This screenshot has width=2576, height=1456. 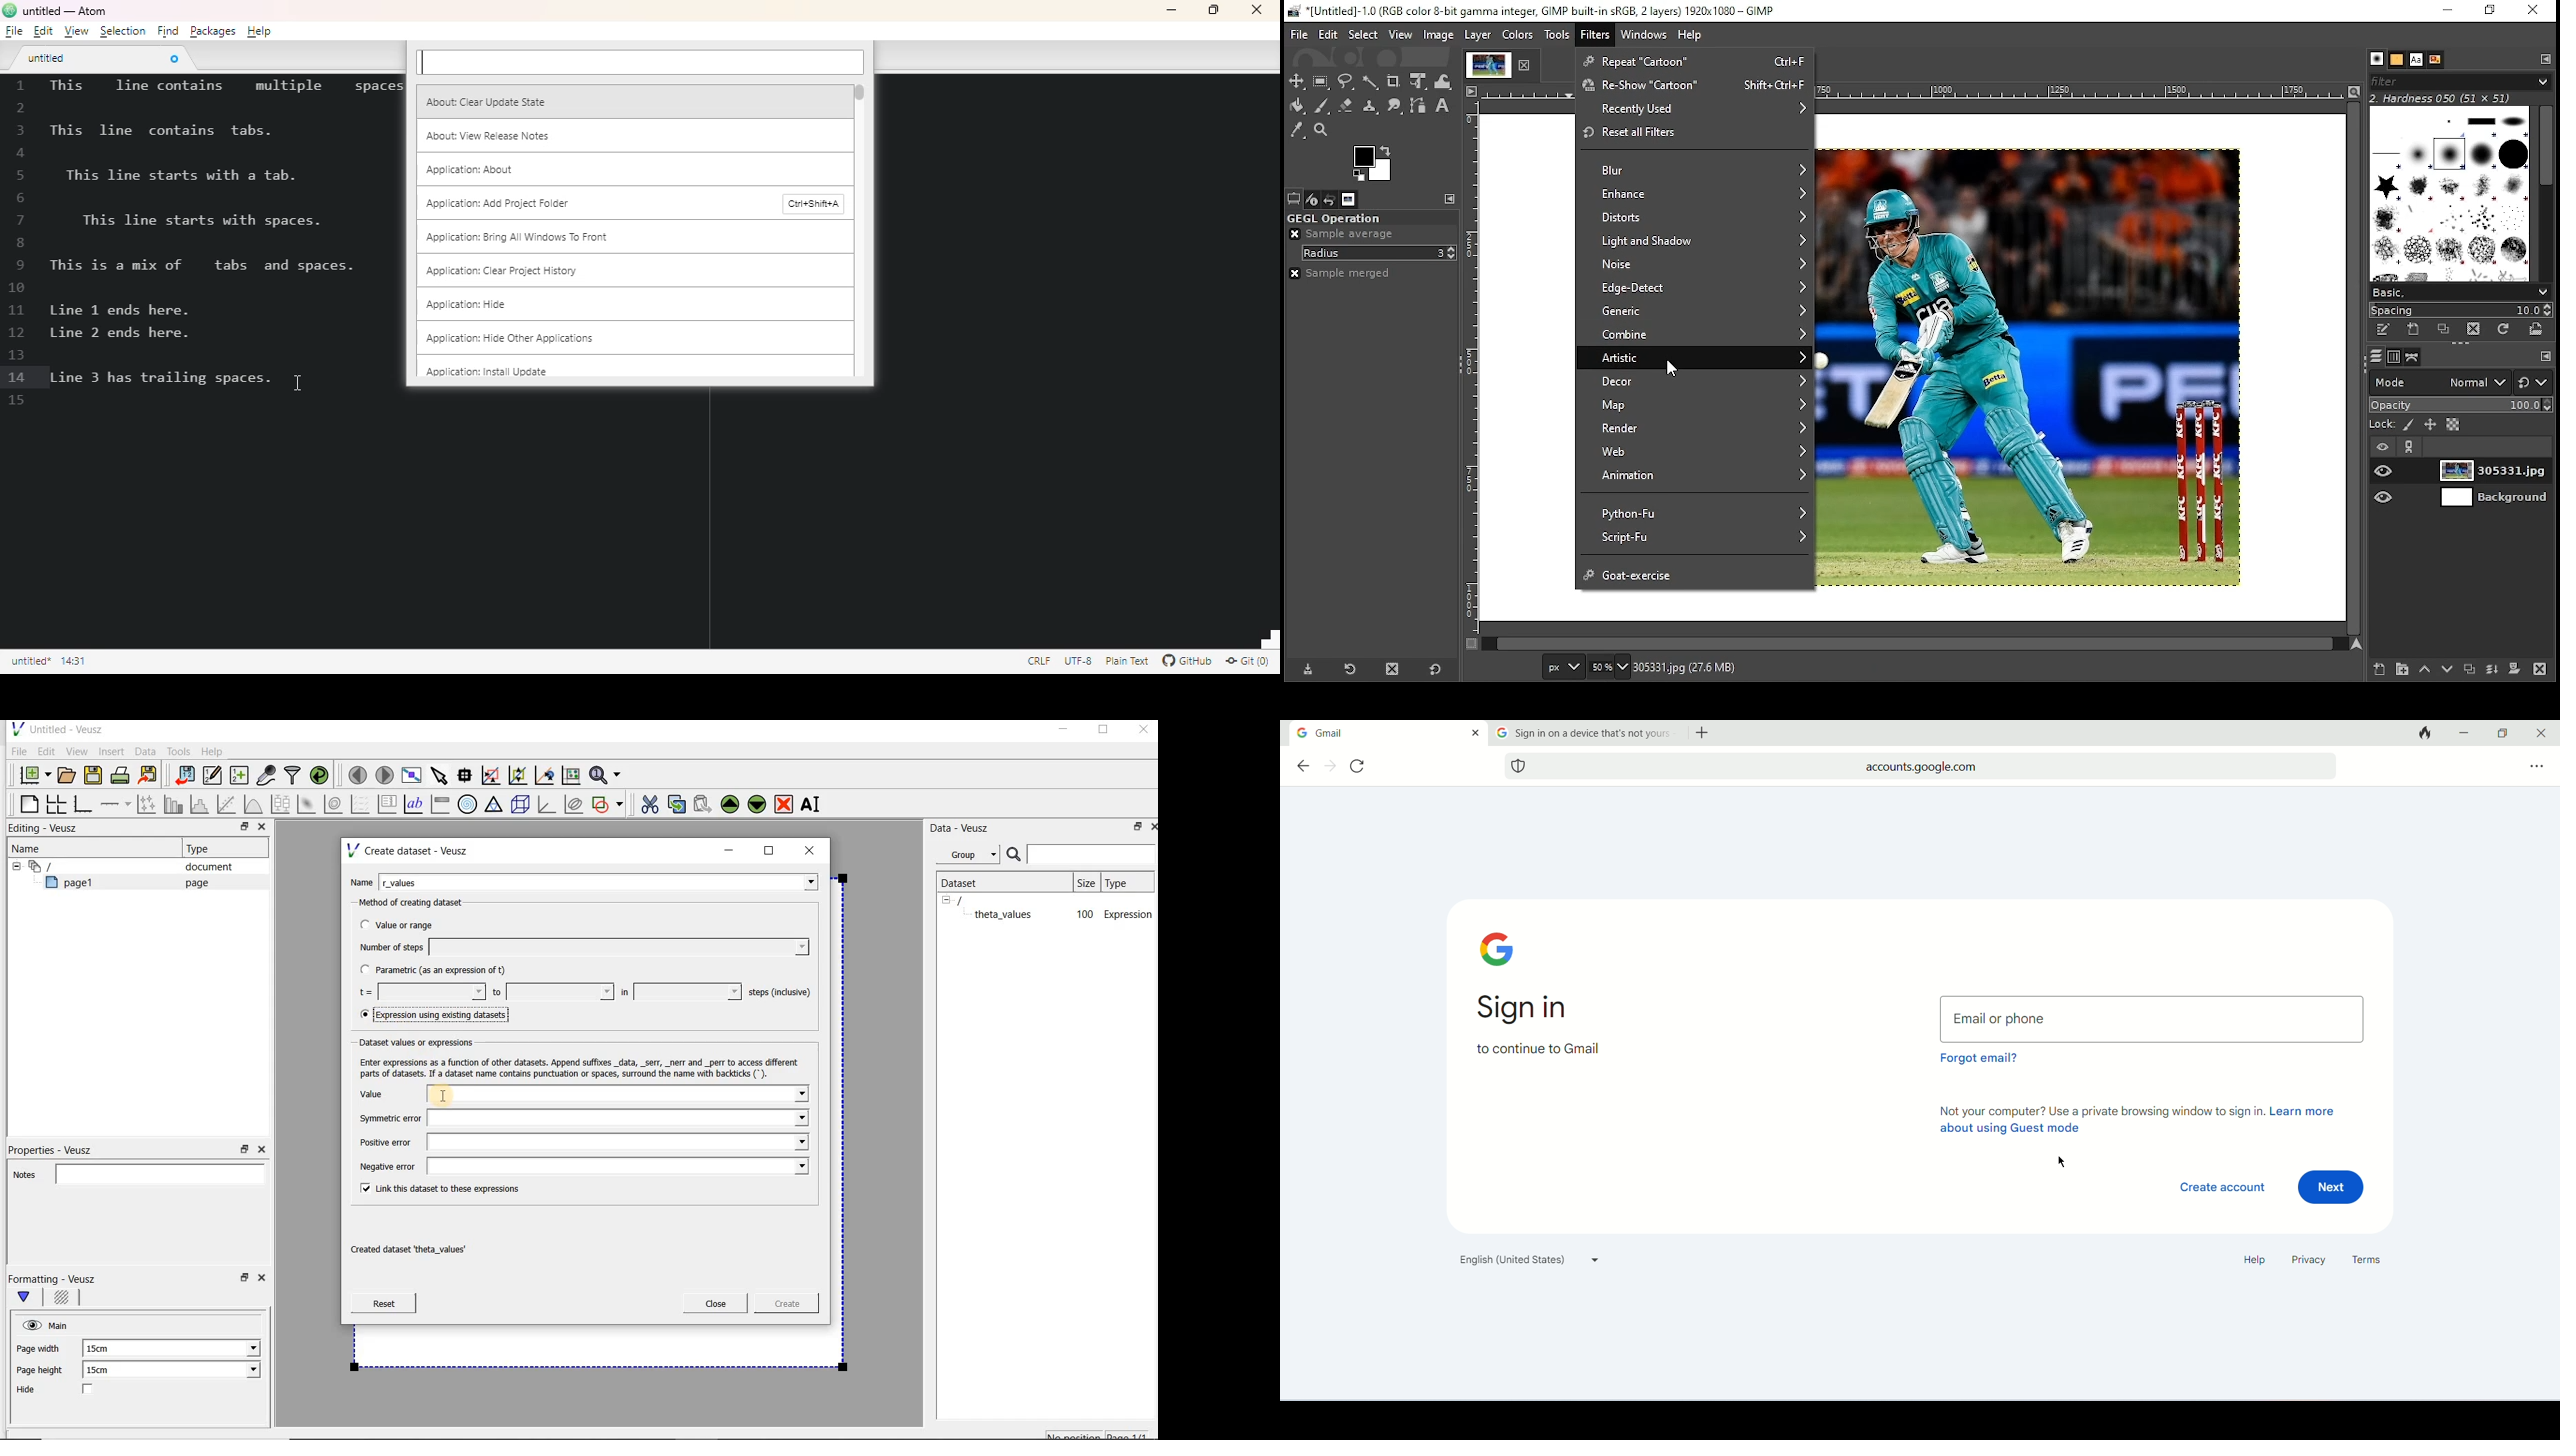 I want to click on packages, so click(x=212, y=31).